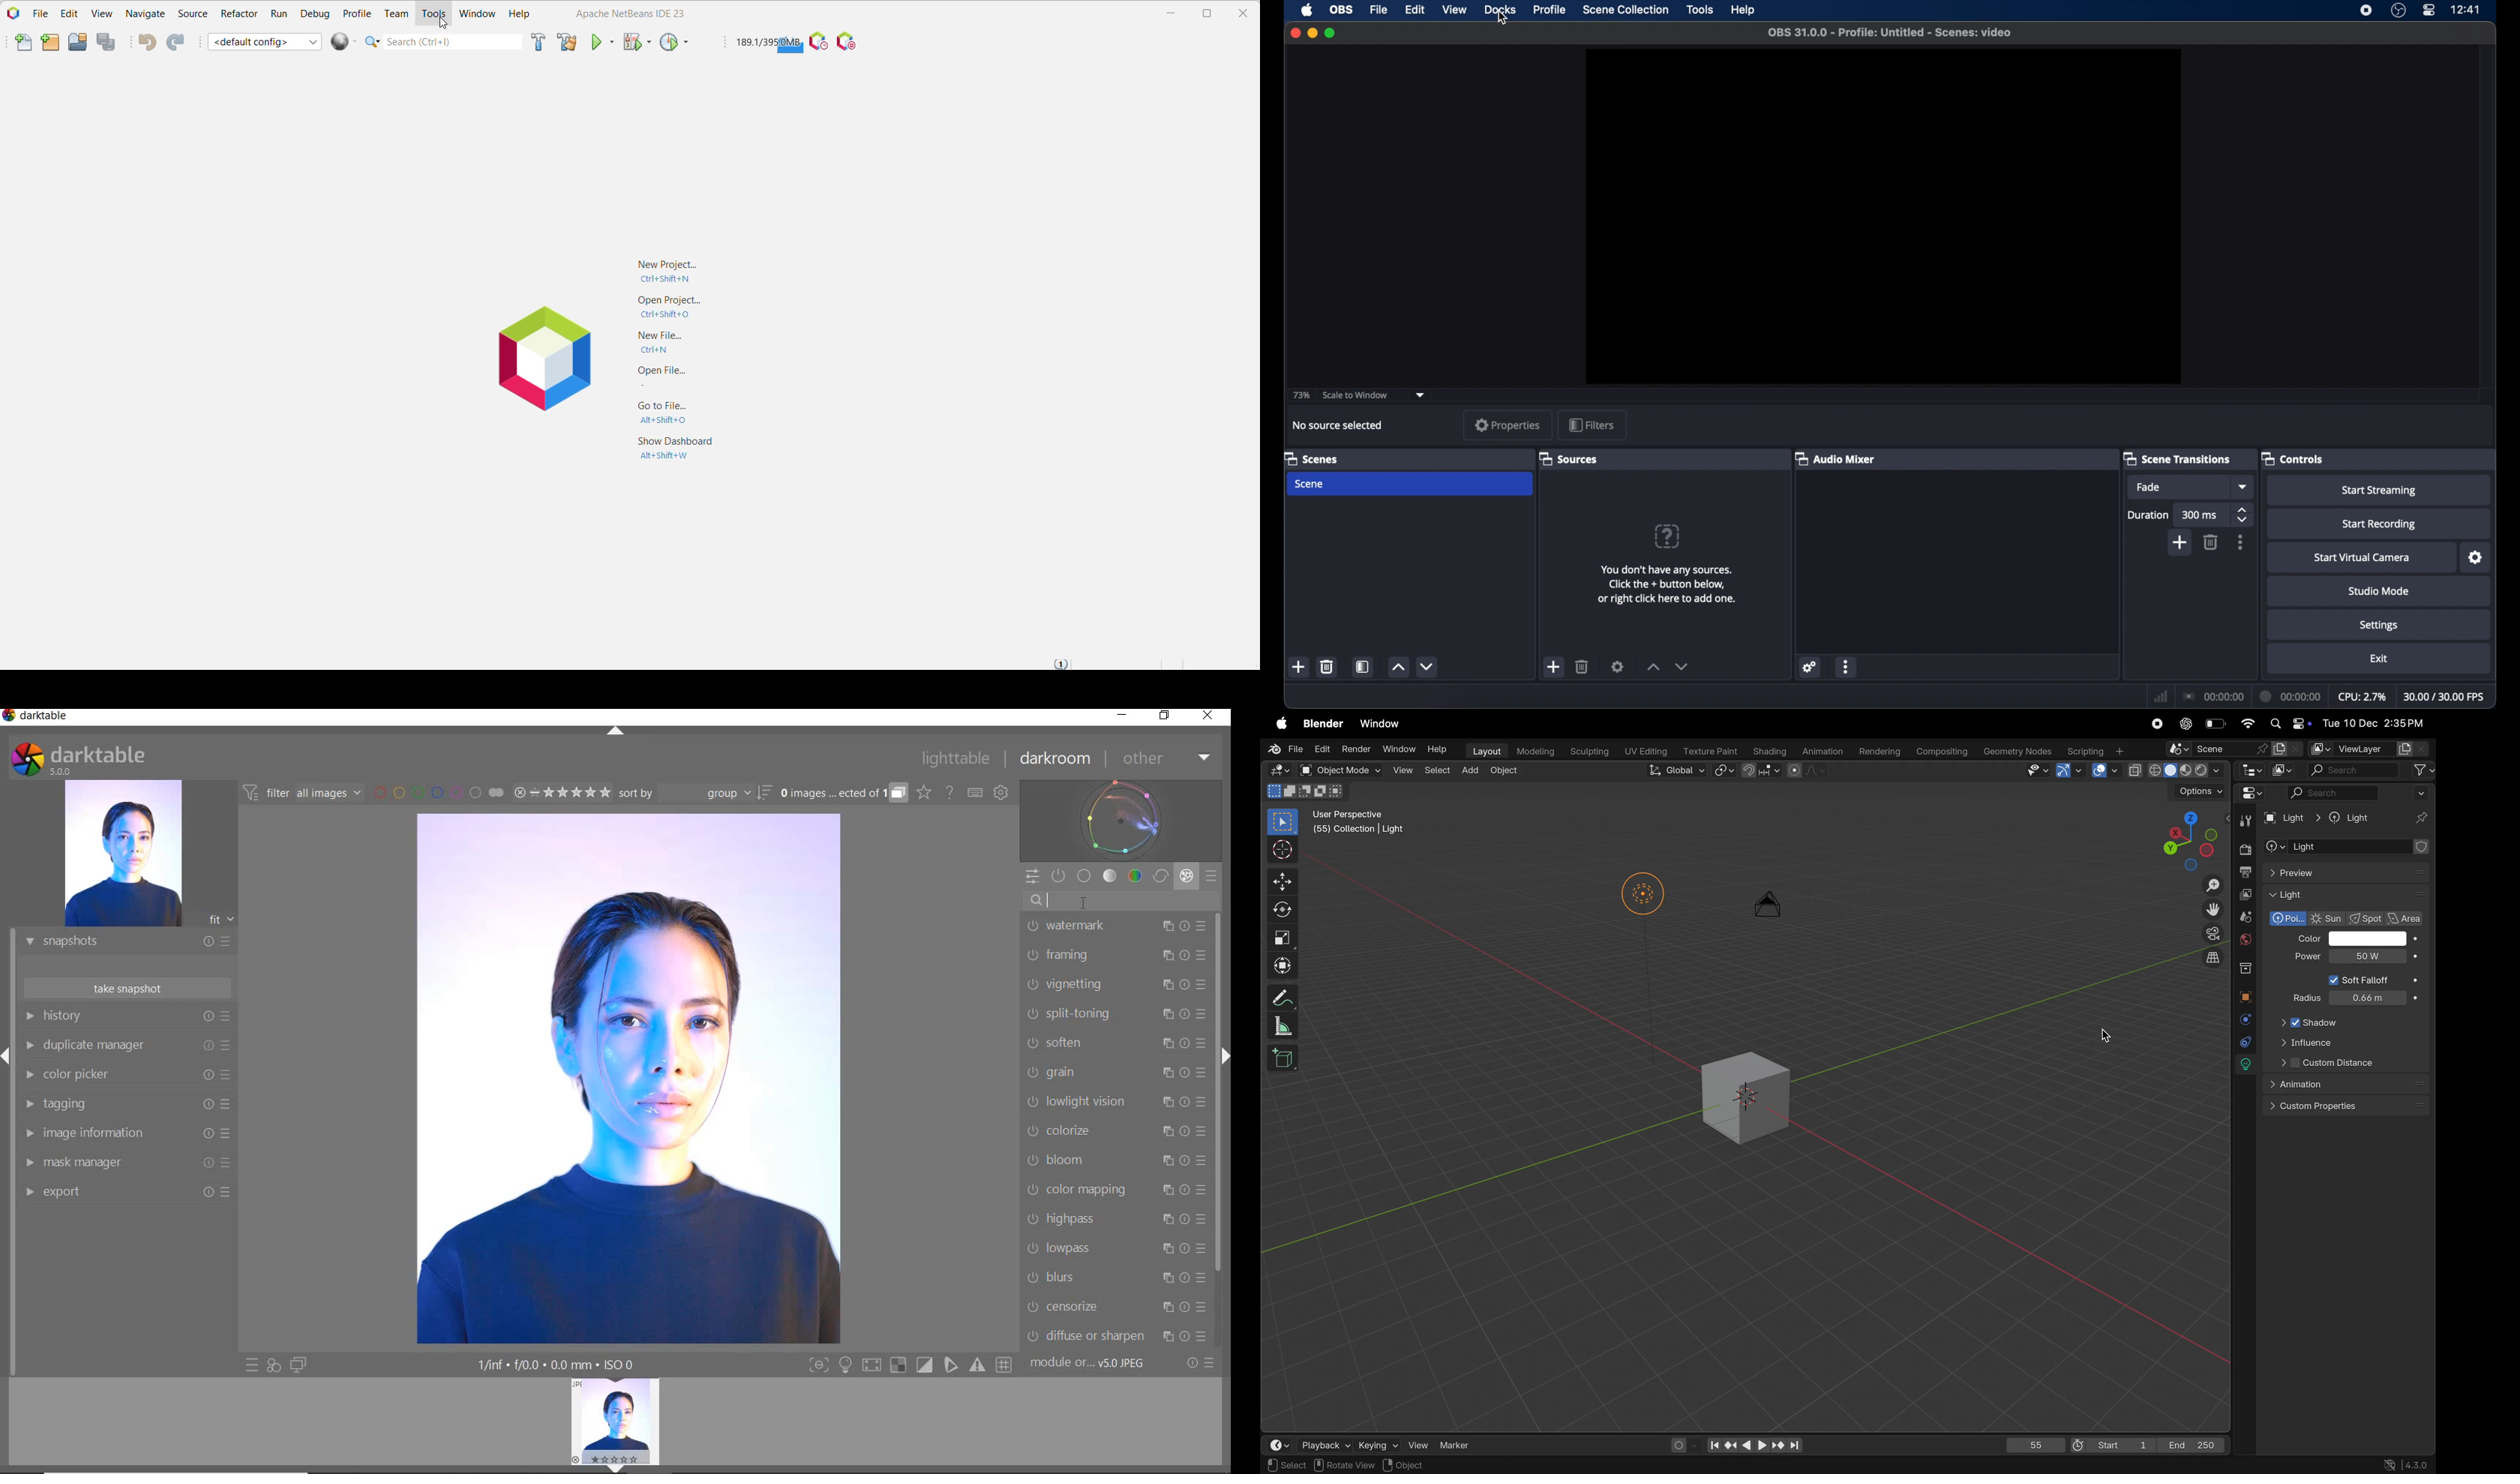 The width and height of the screenshot is (2520, 1484). I want to click on pins, so click(2422, 817).